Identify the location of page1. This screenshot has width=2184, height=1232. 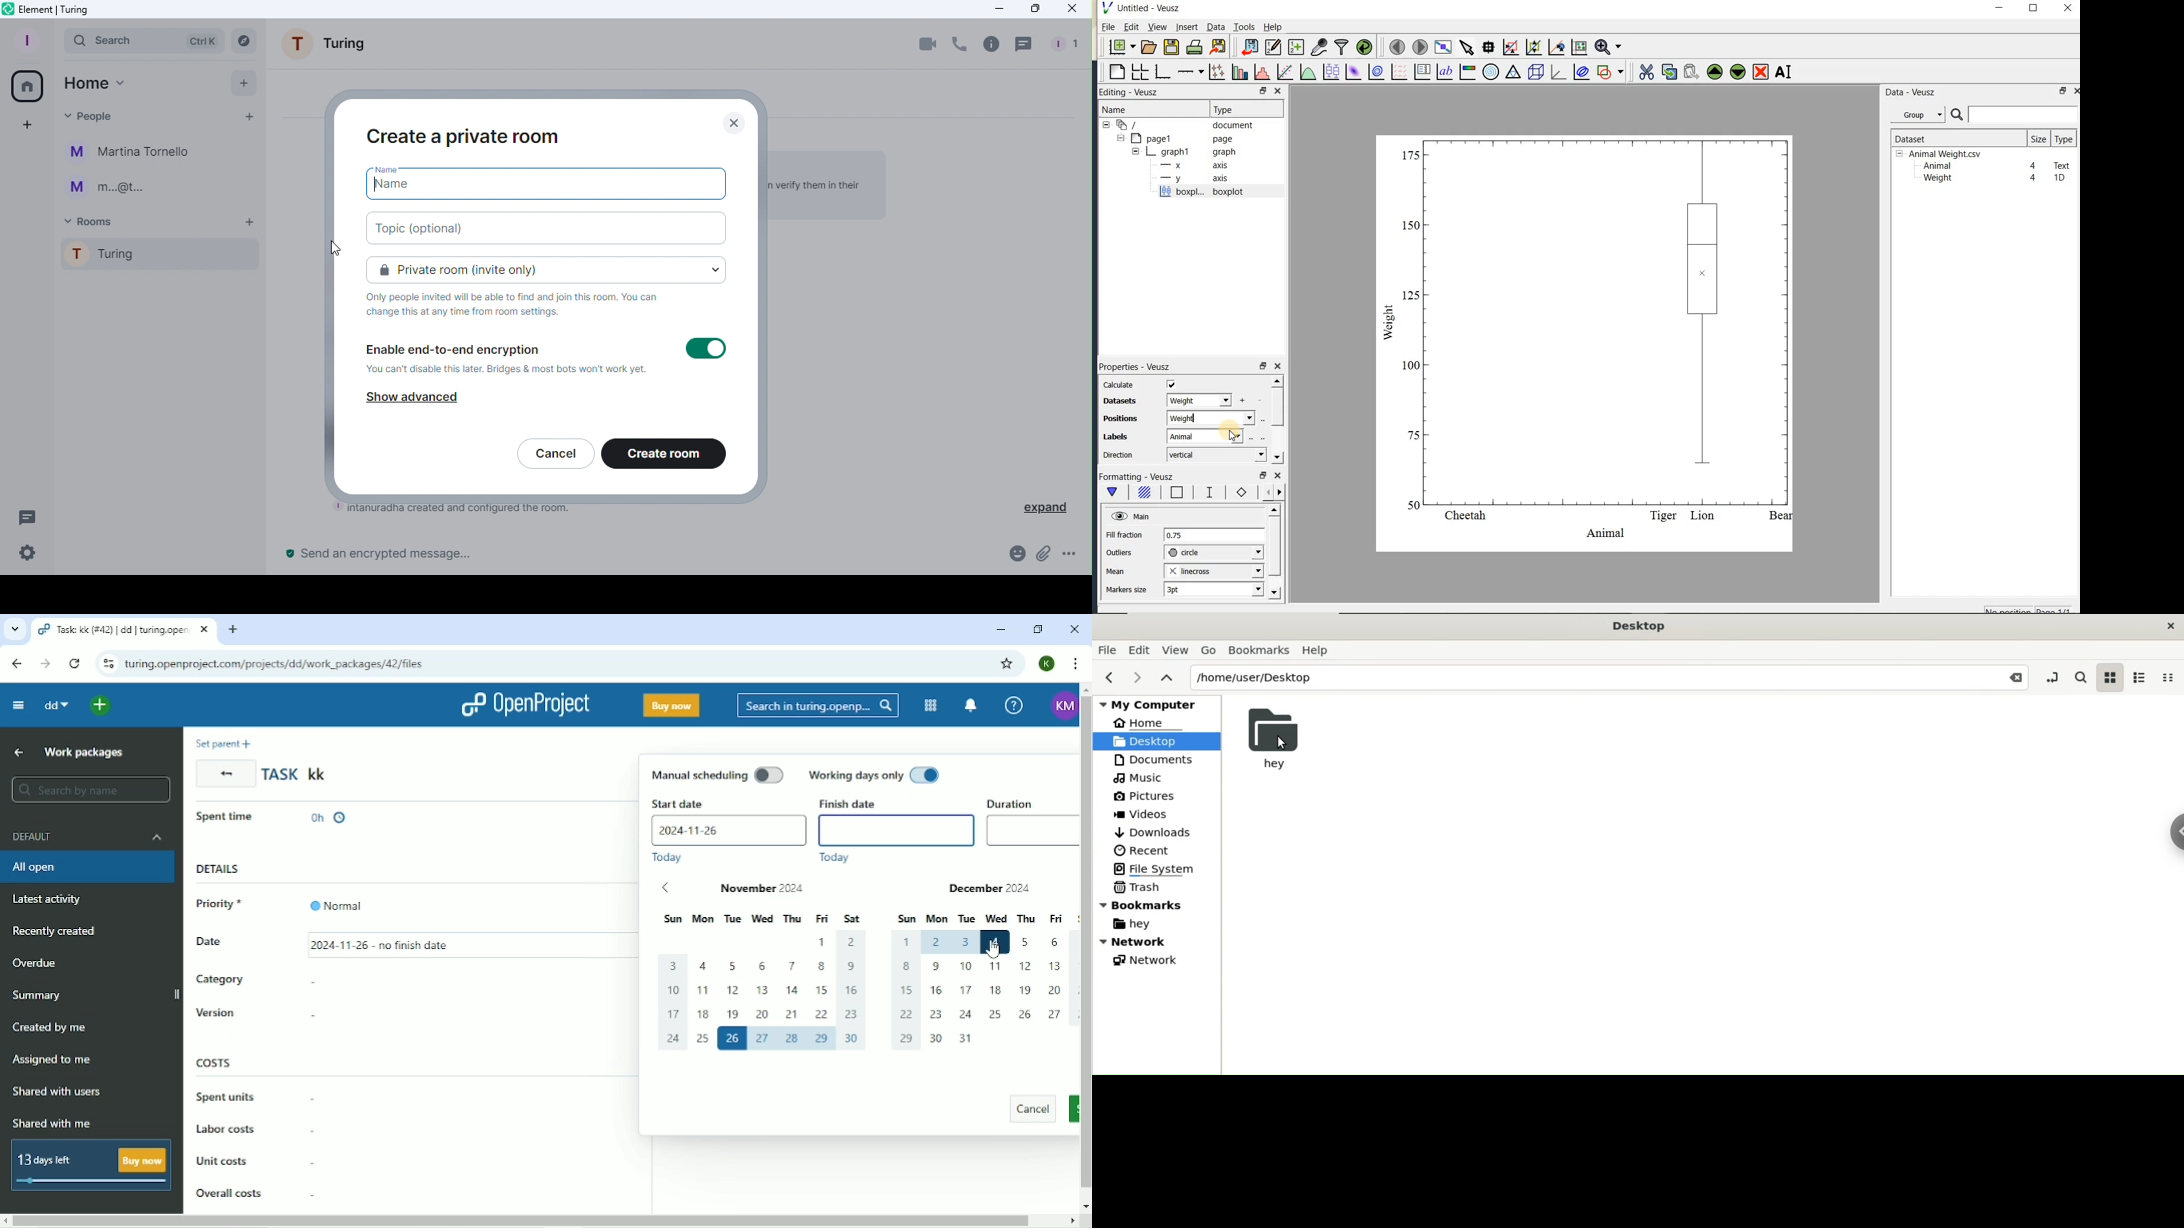
(1176, 139).